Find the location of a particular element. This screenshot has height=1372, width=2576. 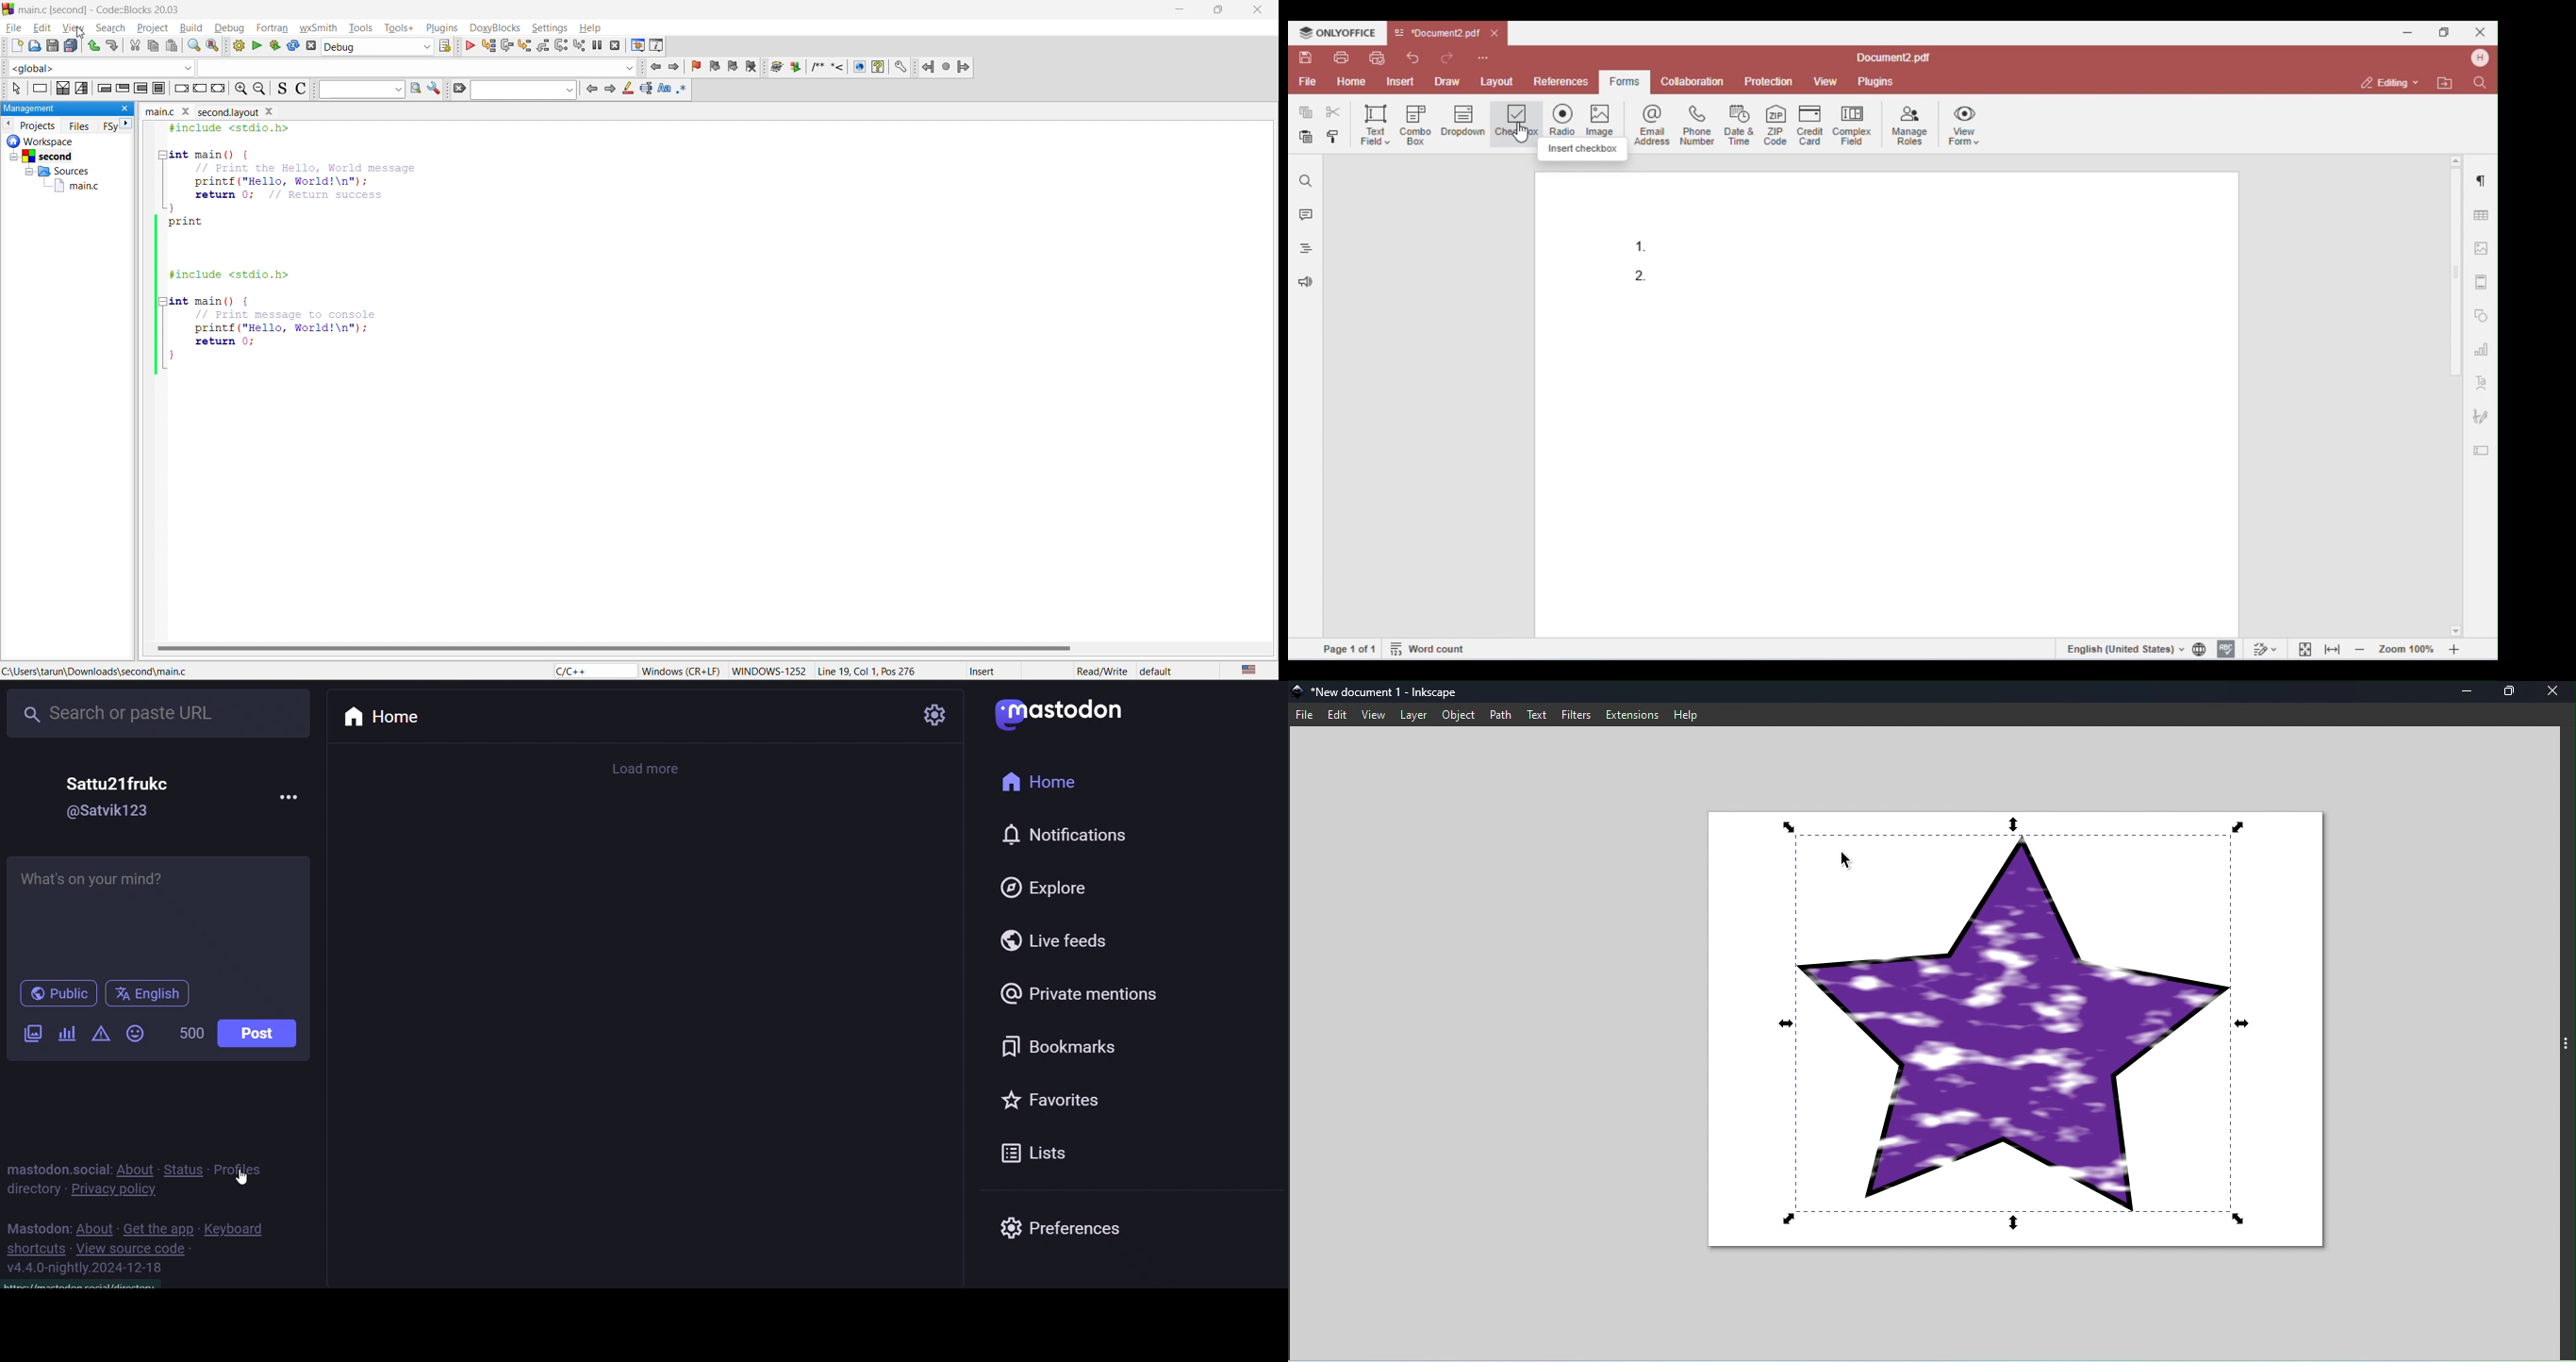

horizontal scroll bar is located at coordinates (615, 648).